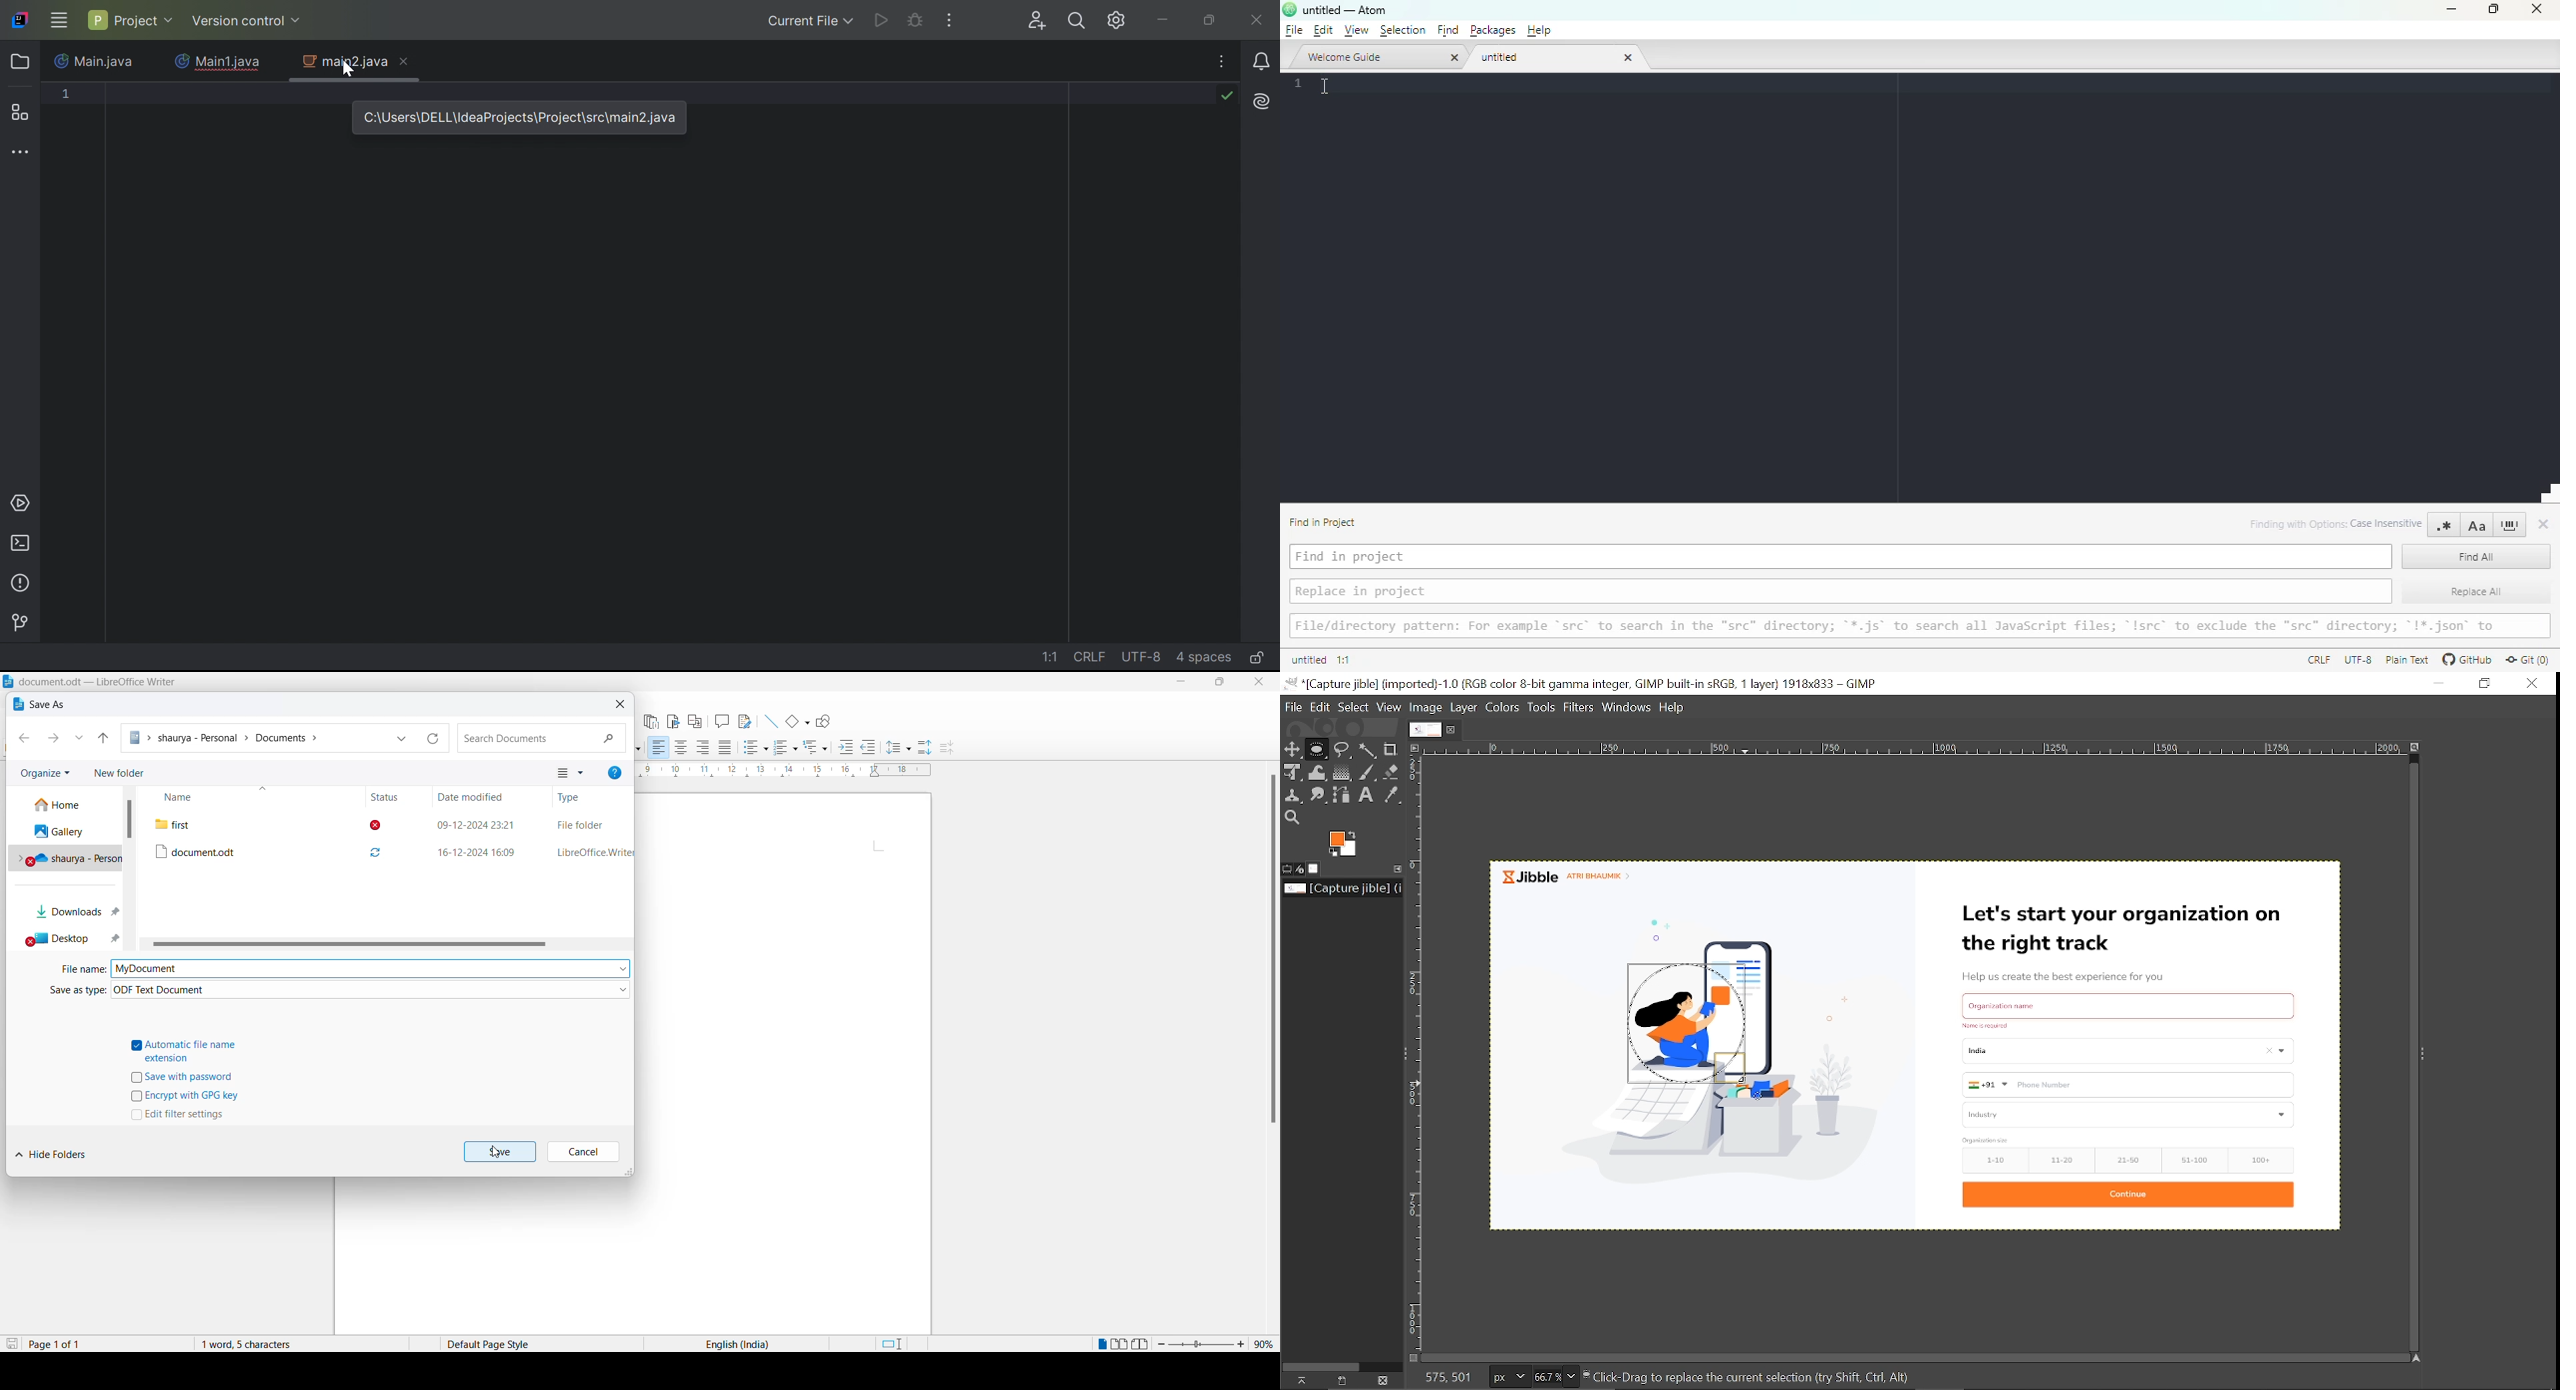  Describe the element at coordinates (681, 748) in the screenshot. I see `Align Centre` at that location.